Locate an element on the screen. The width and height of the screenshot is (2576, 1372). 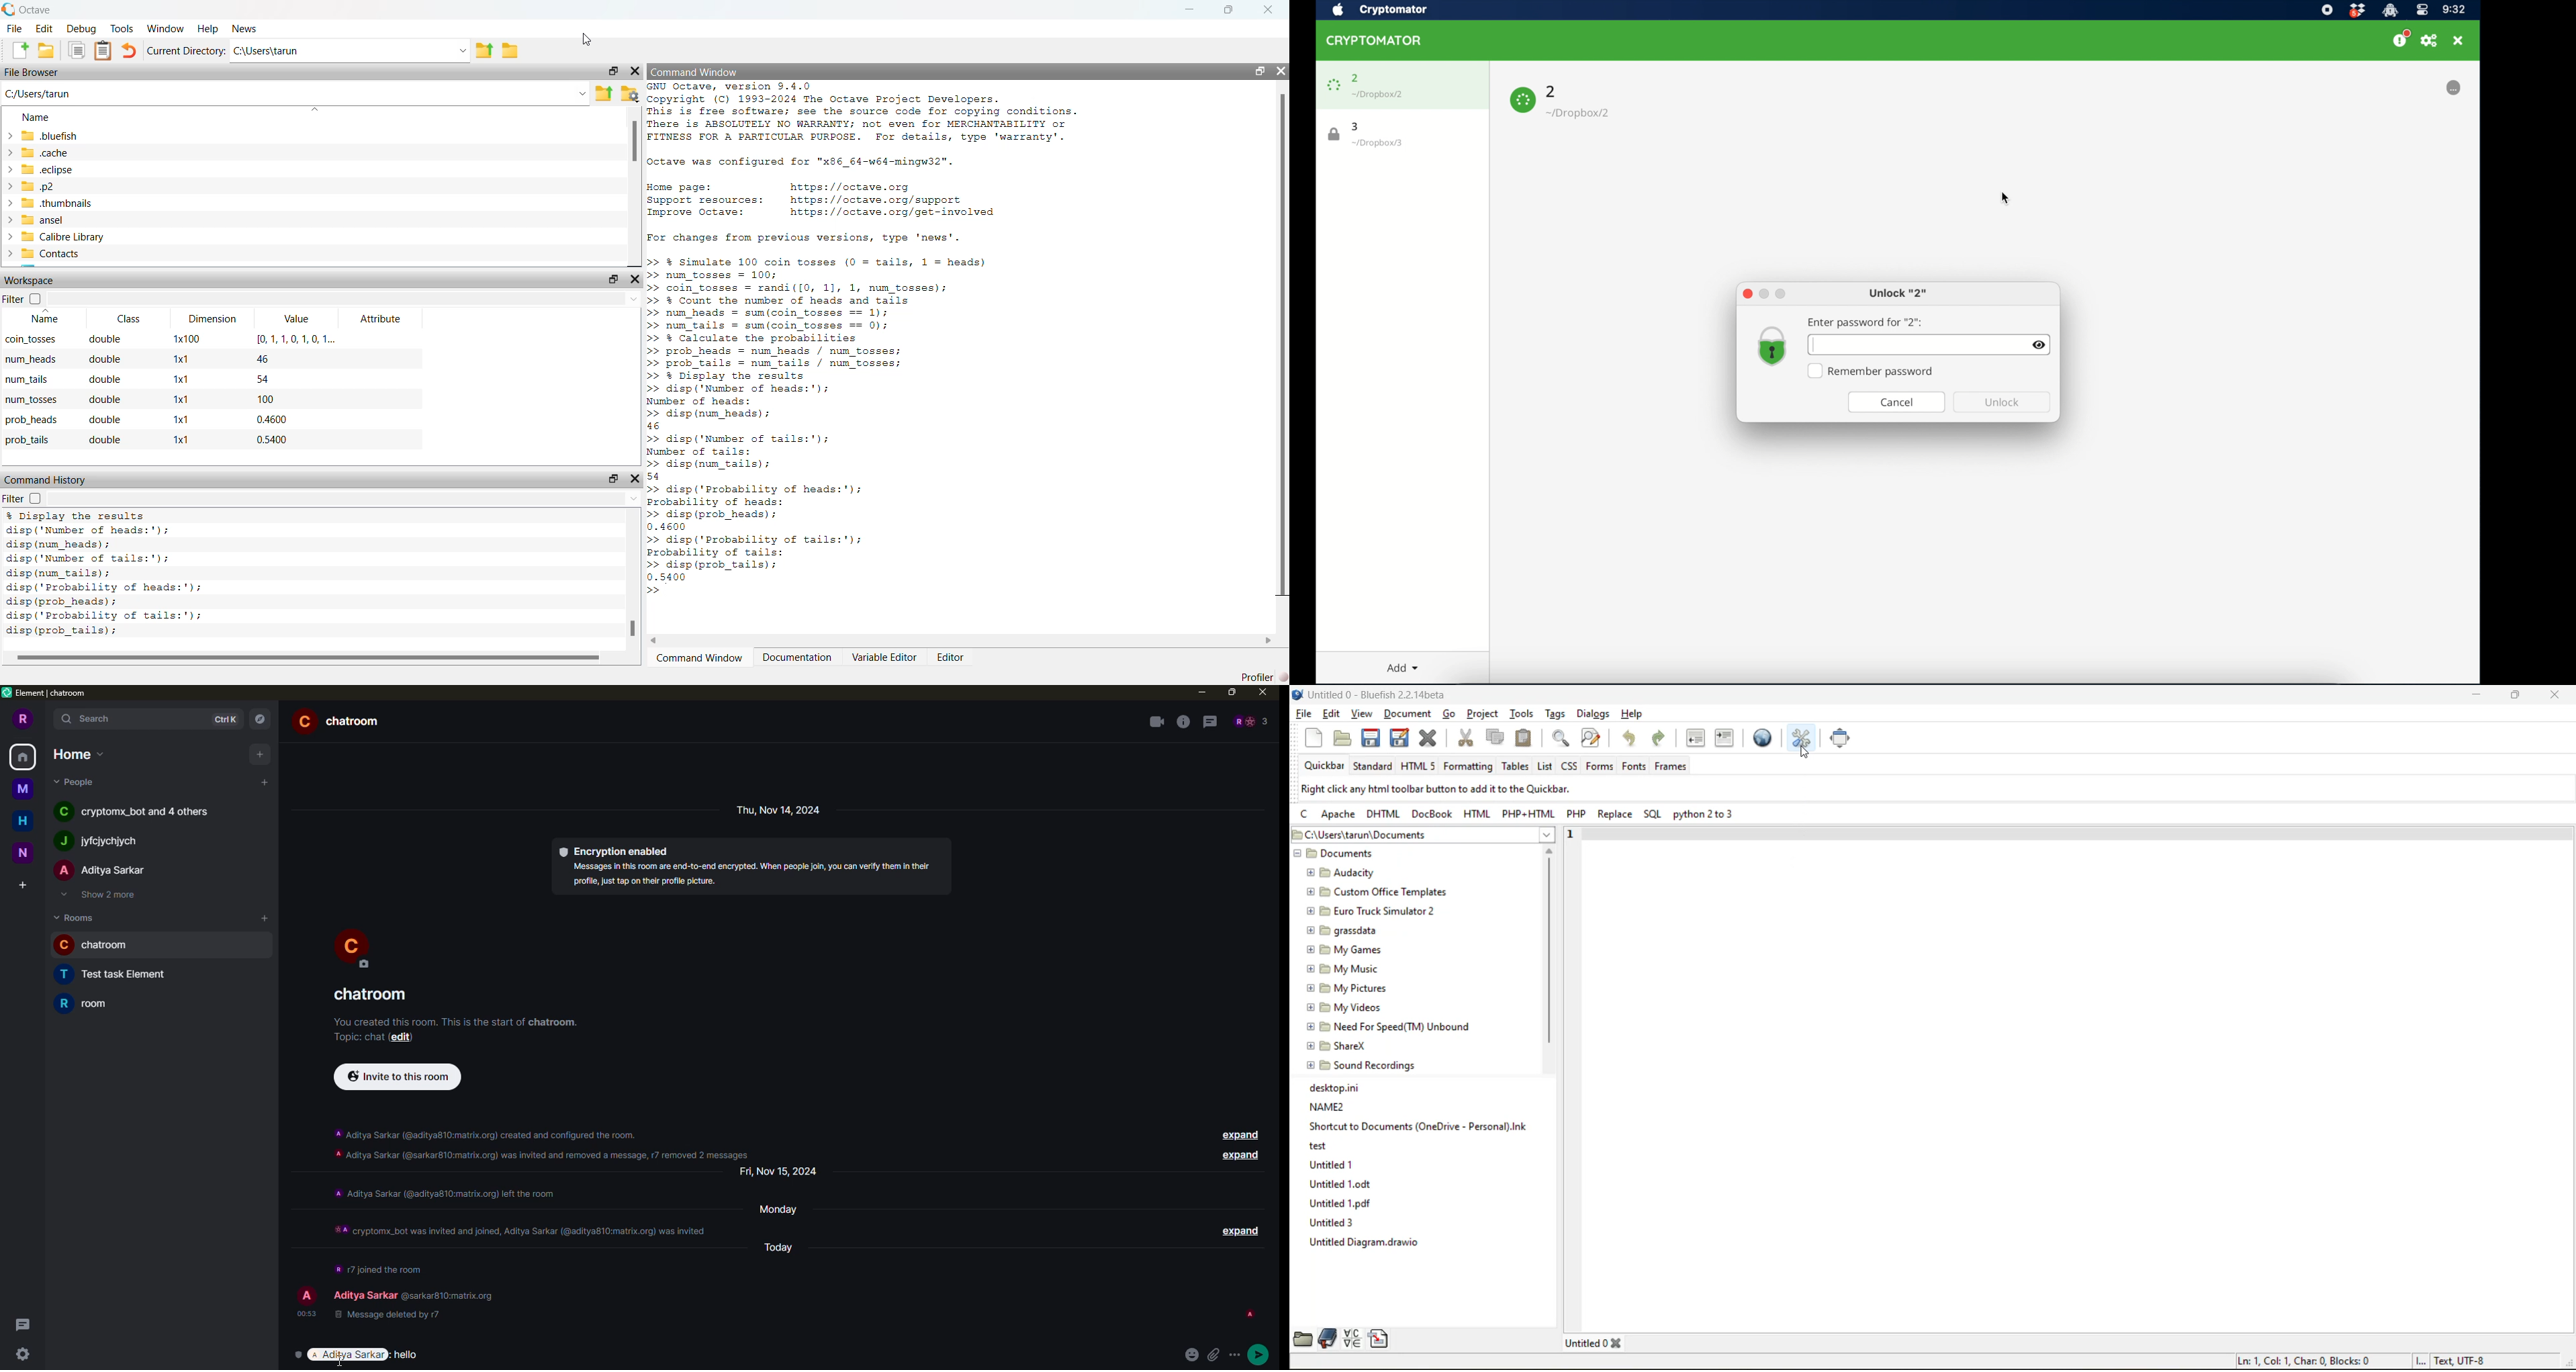
day is located at coordinates (782, 810).